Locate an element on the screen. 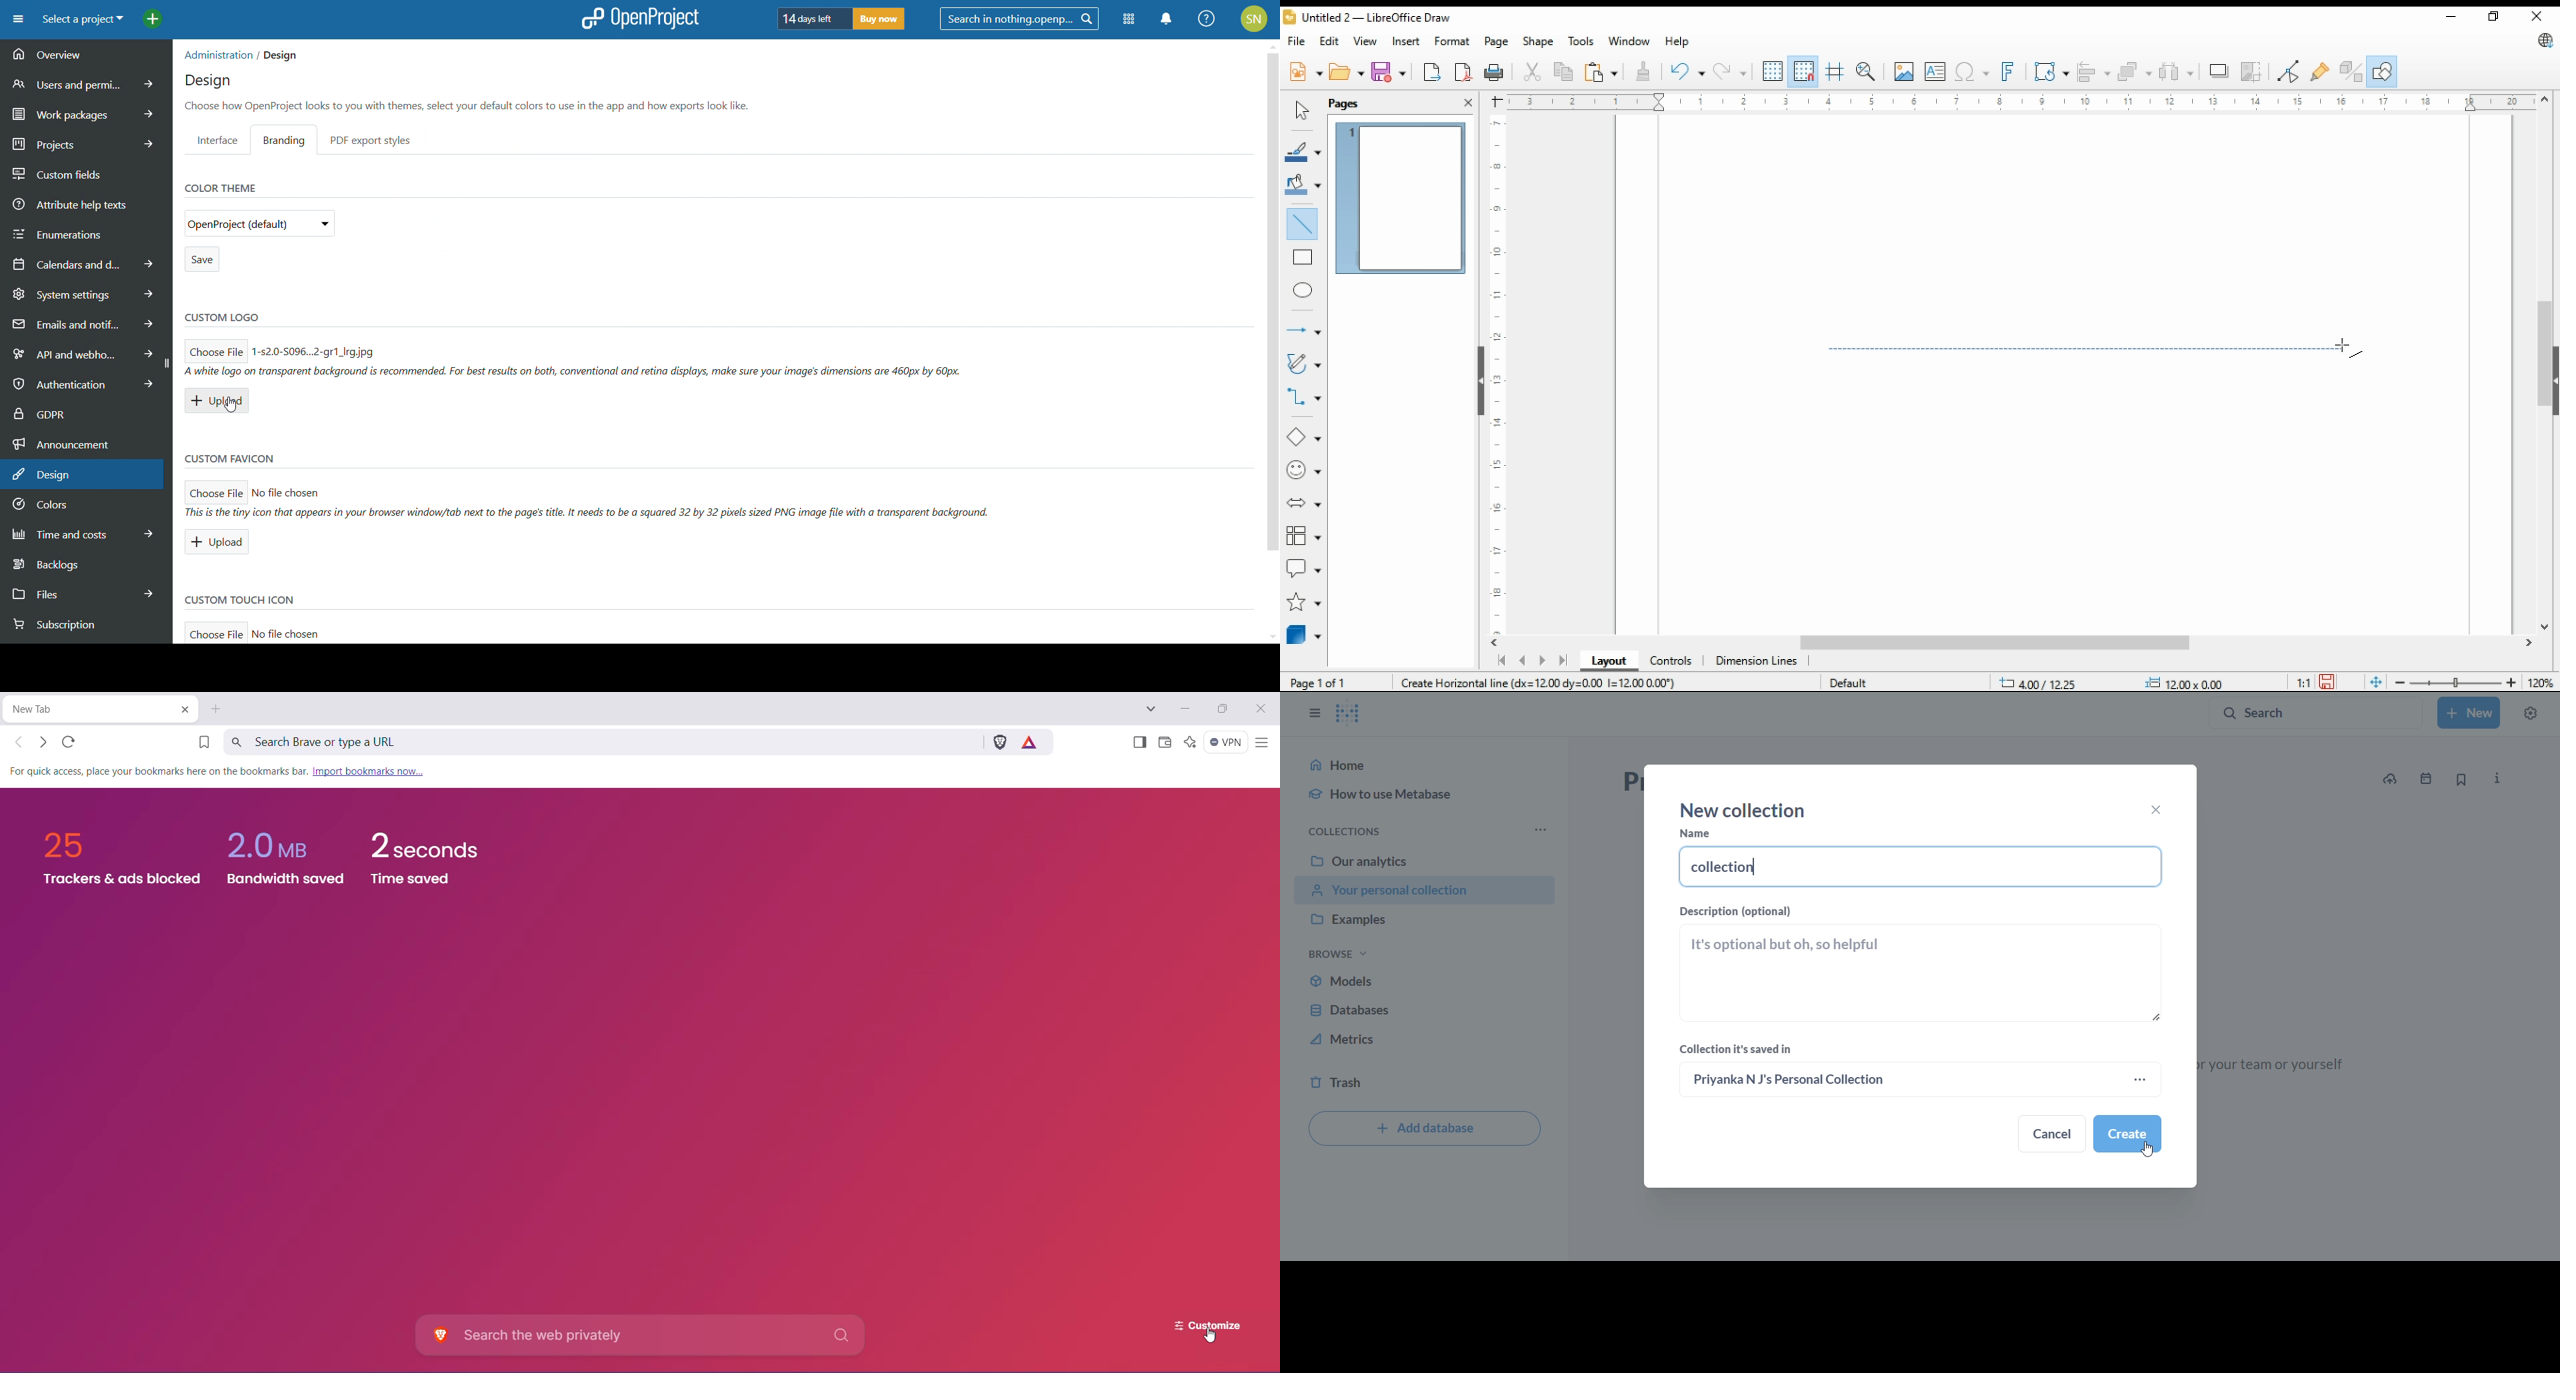 This screenshot has width=2576, height=1400. first page is located at coordinates (1500, 661).